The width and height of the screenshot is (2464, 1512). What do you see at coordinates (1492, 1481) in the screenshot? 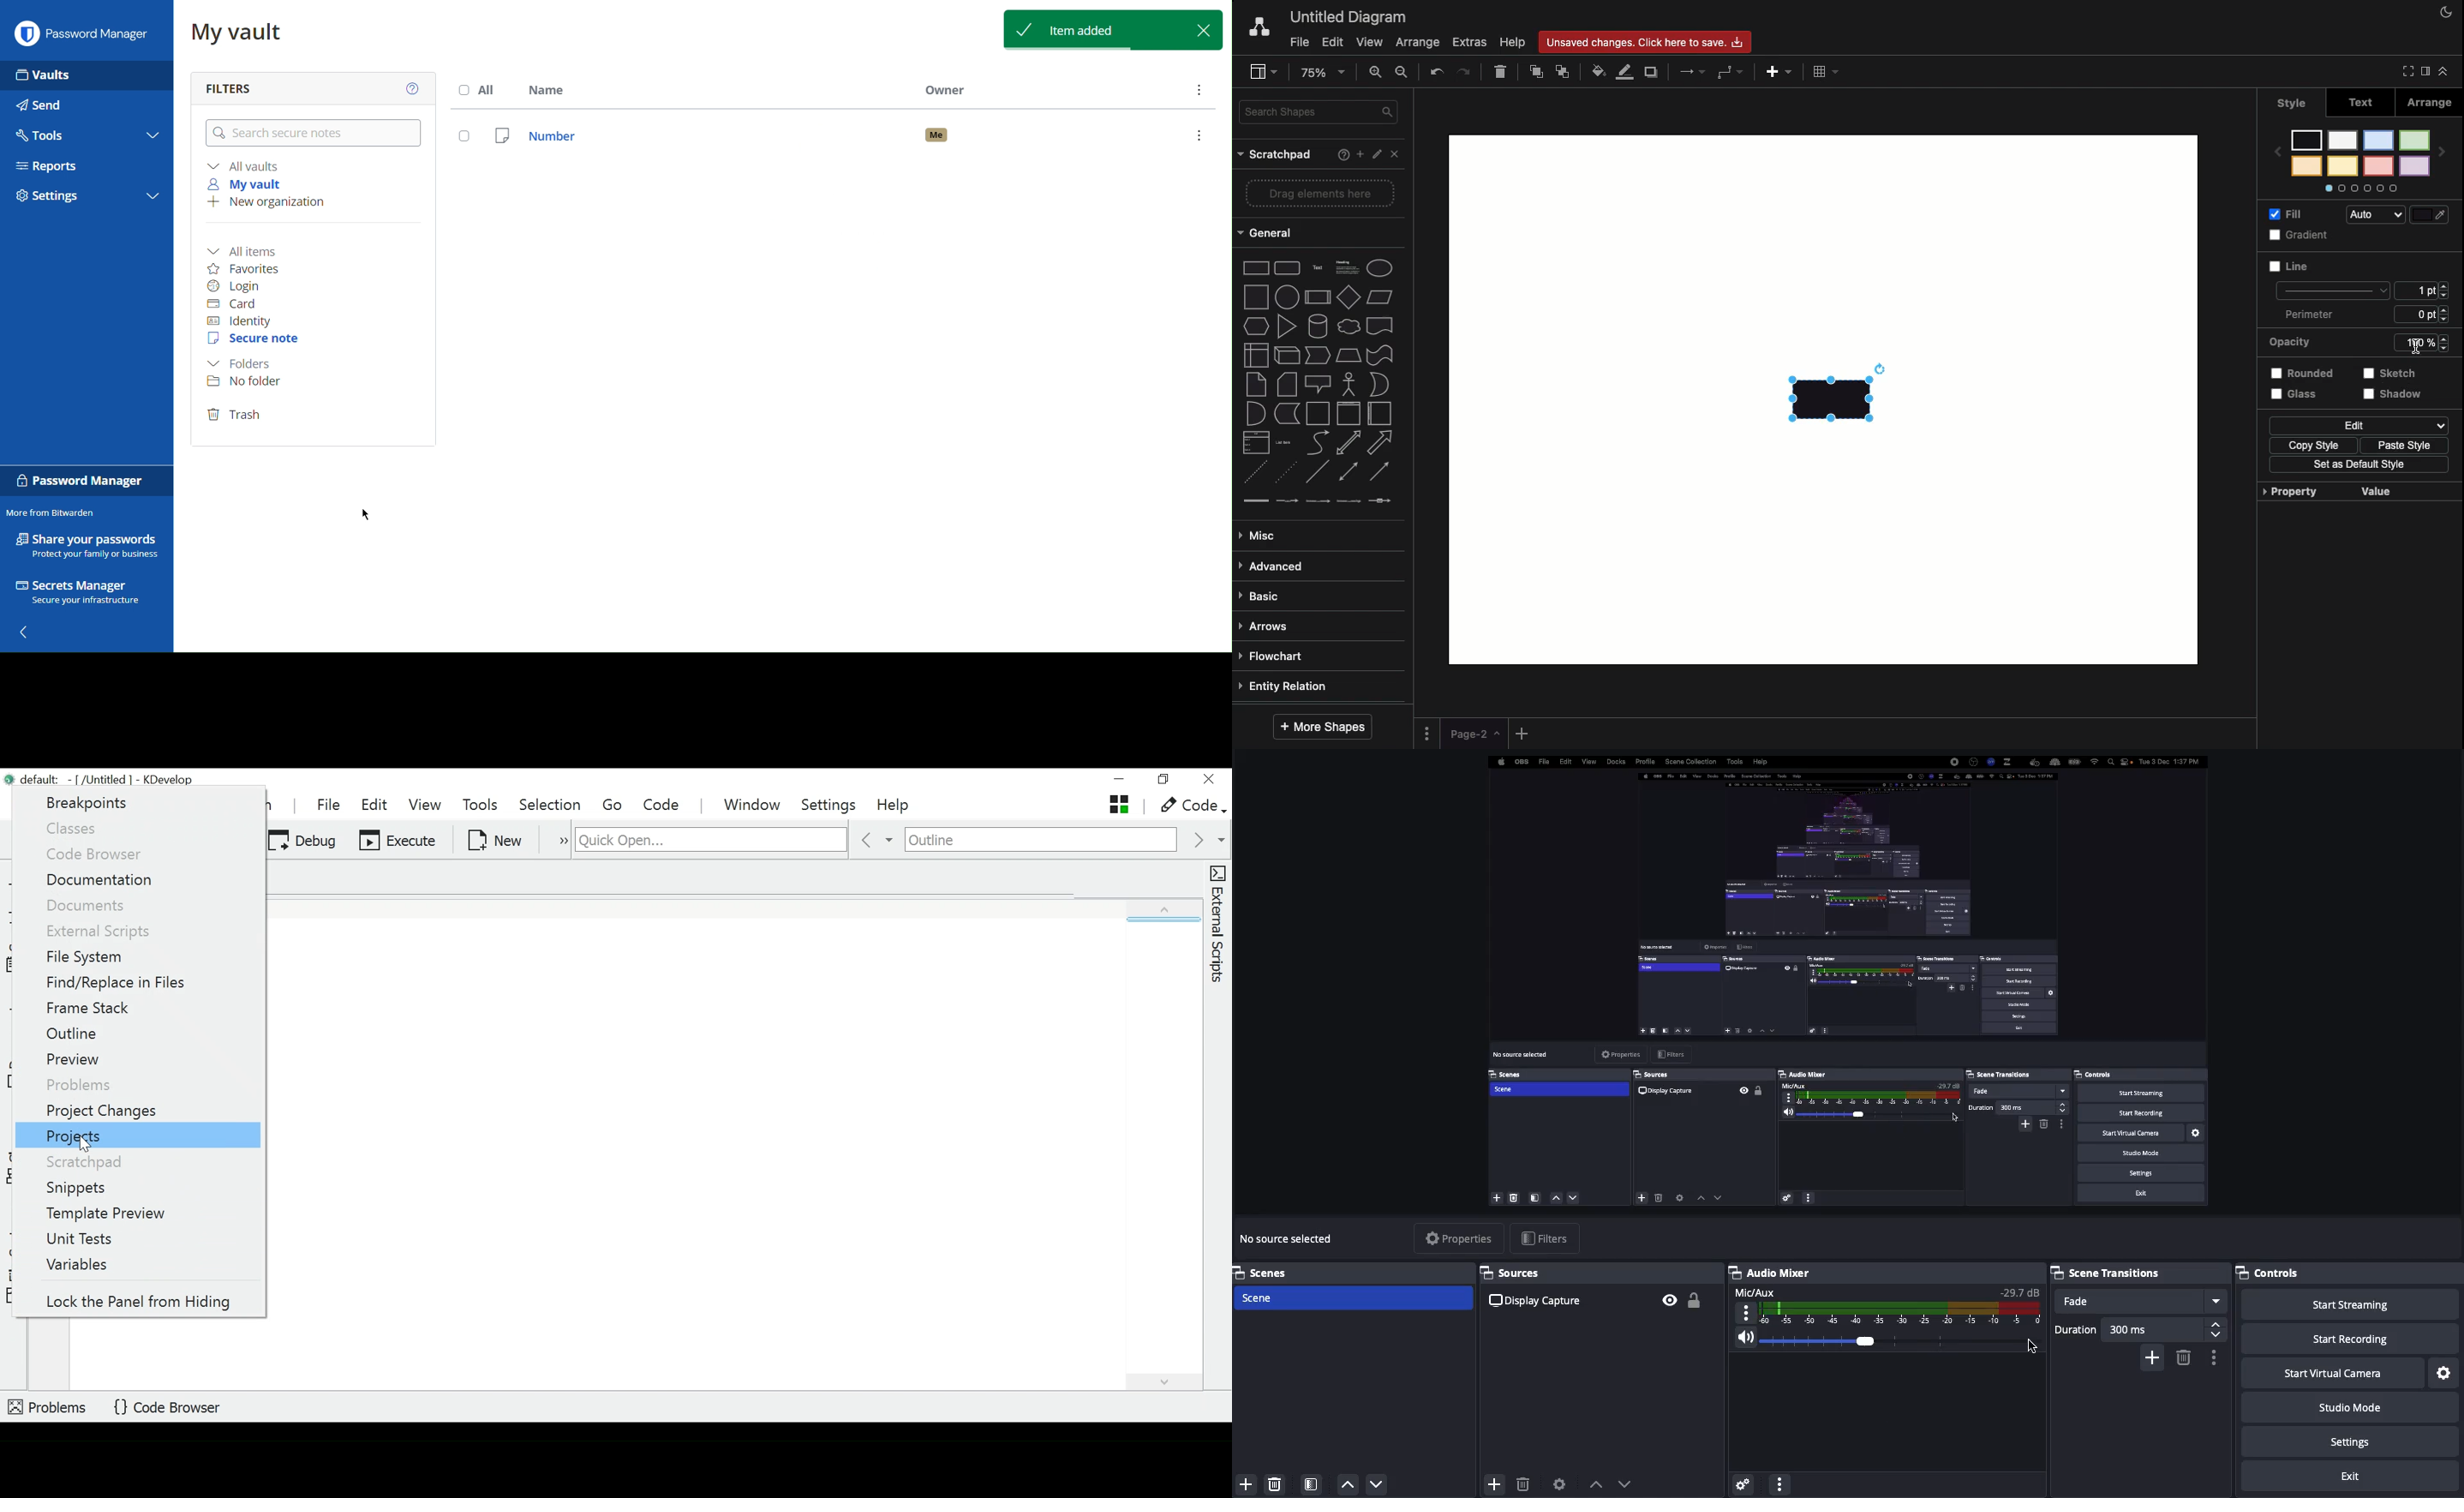
I see `Add` at bounding box center [1492, 1481].